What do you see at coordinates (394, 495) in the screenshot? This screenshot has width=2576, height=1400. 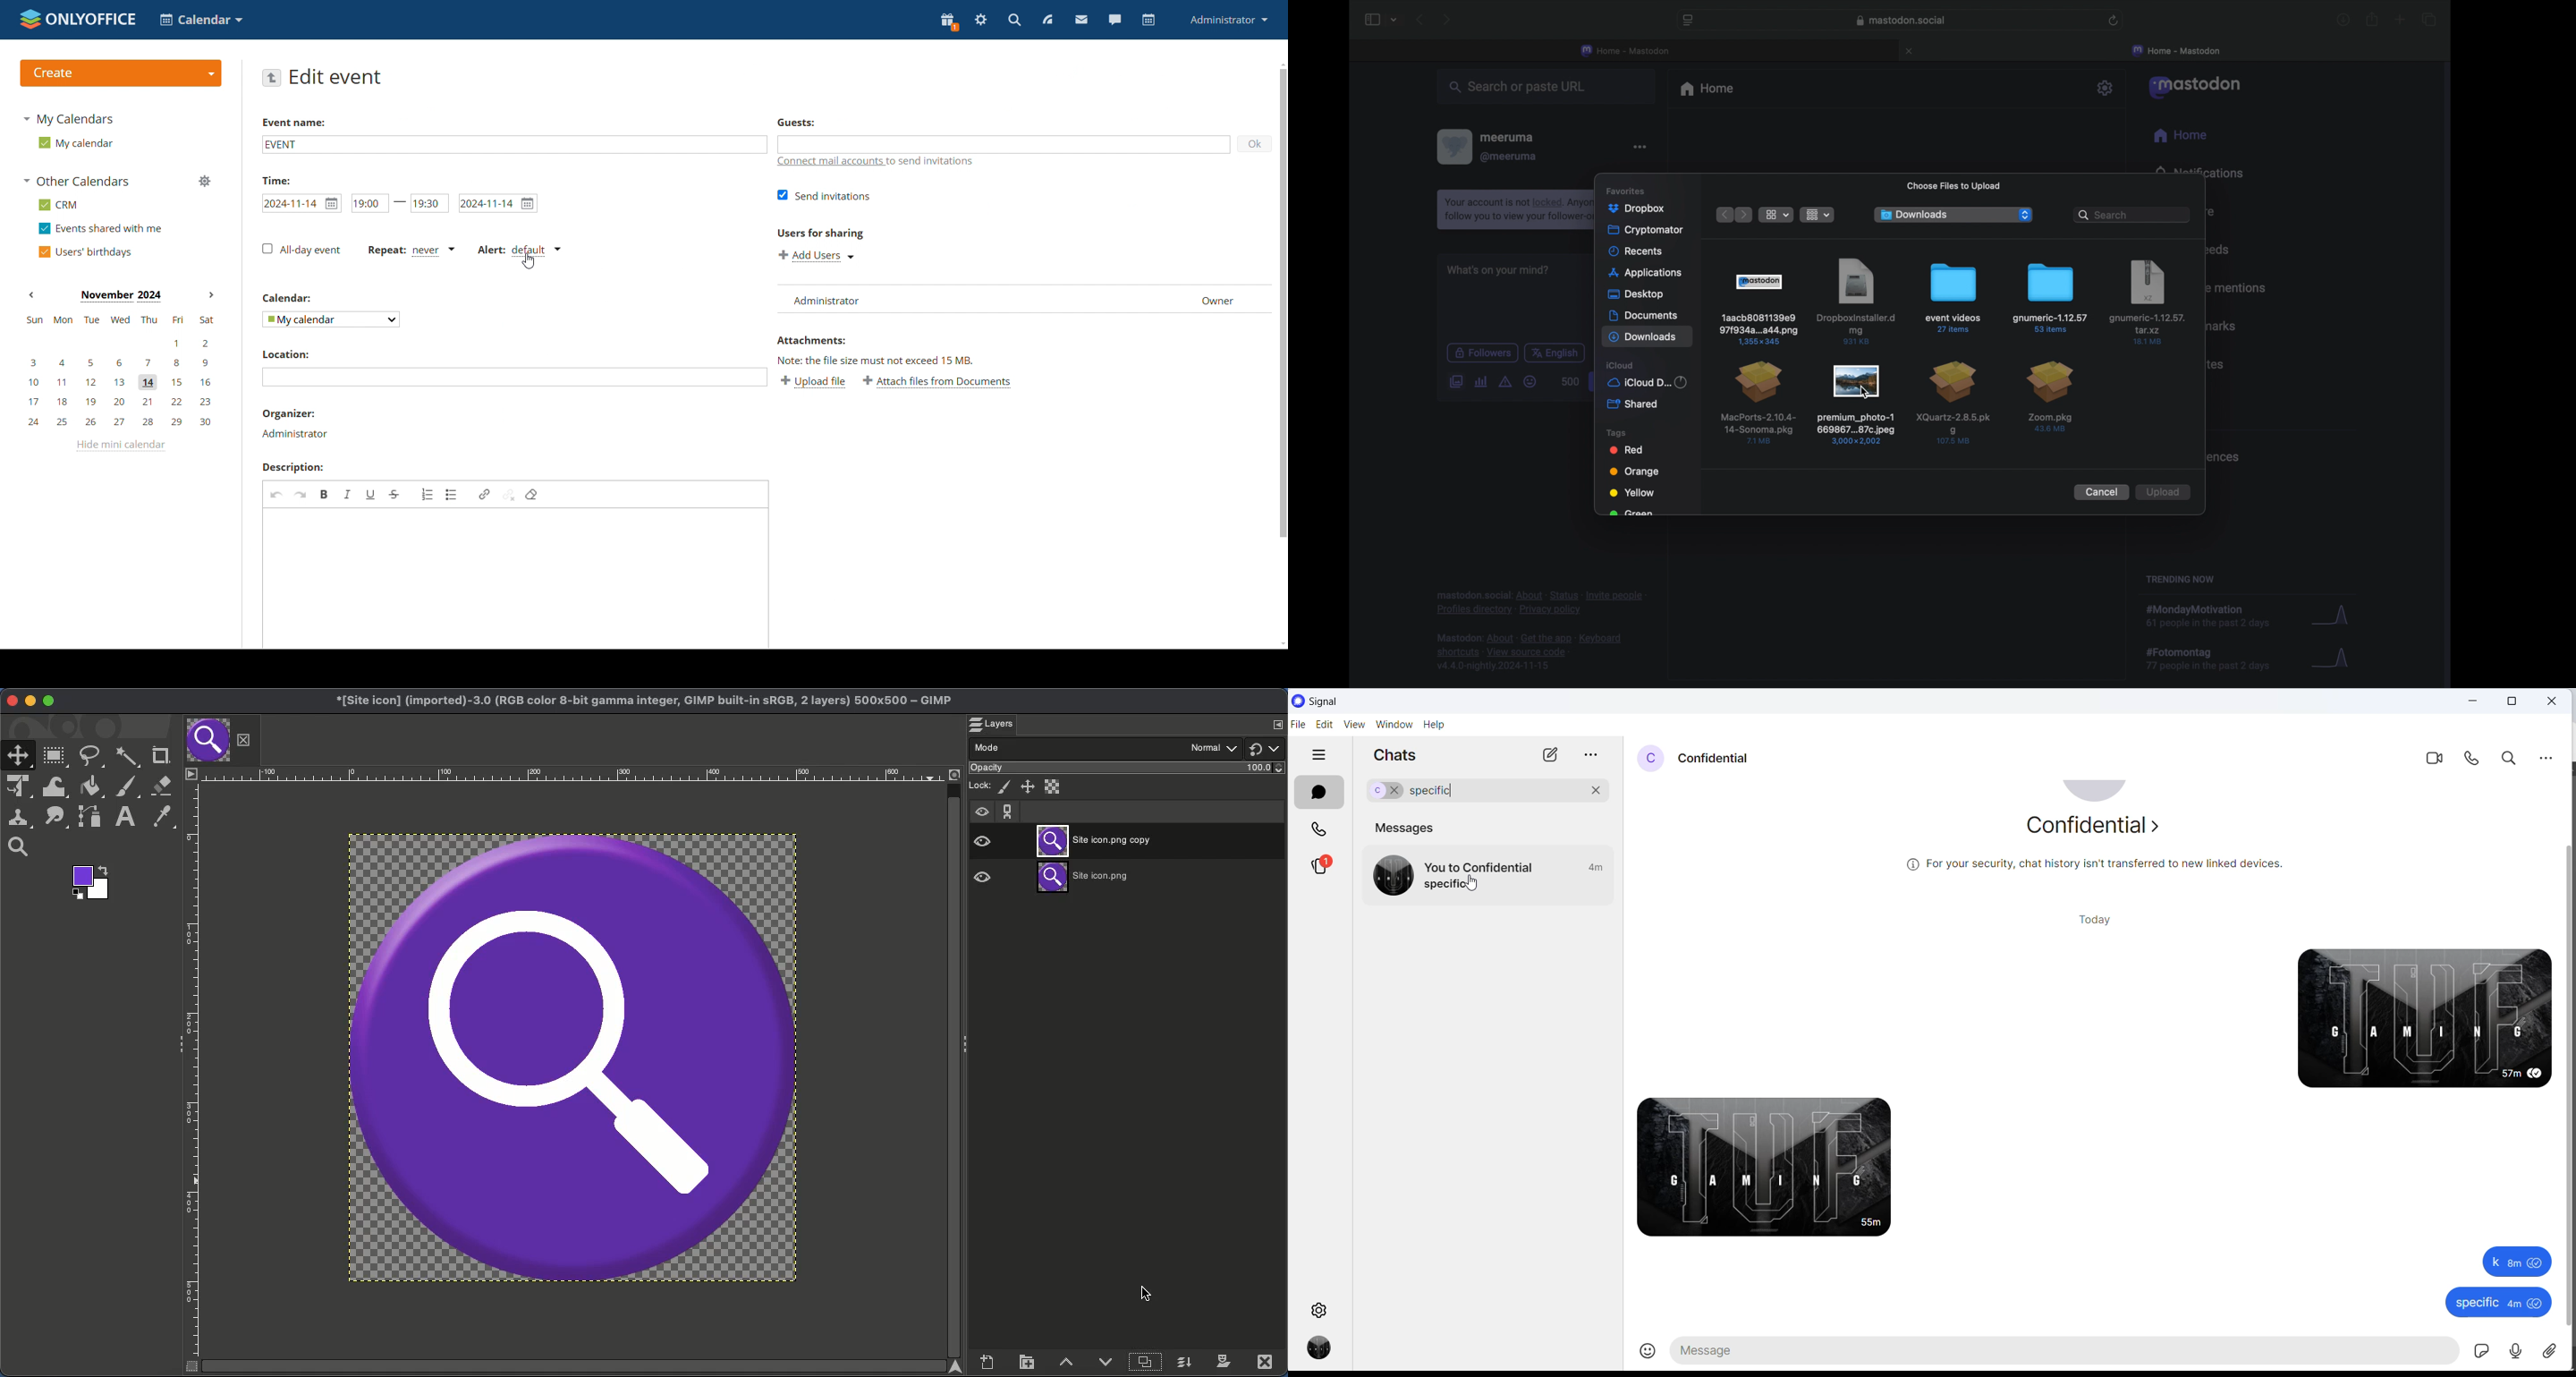 I see `strikethrough` at bounding box center [394, 495].